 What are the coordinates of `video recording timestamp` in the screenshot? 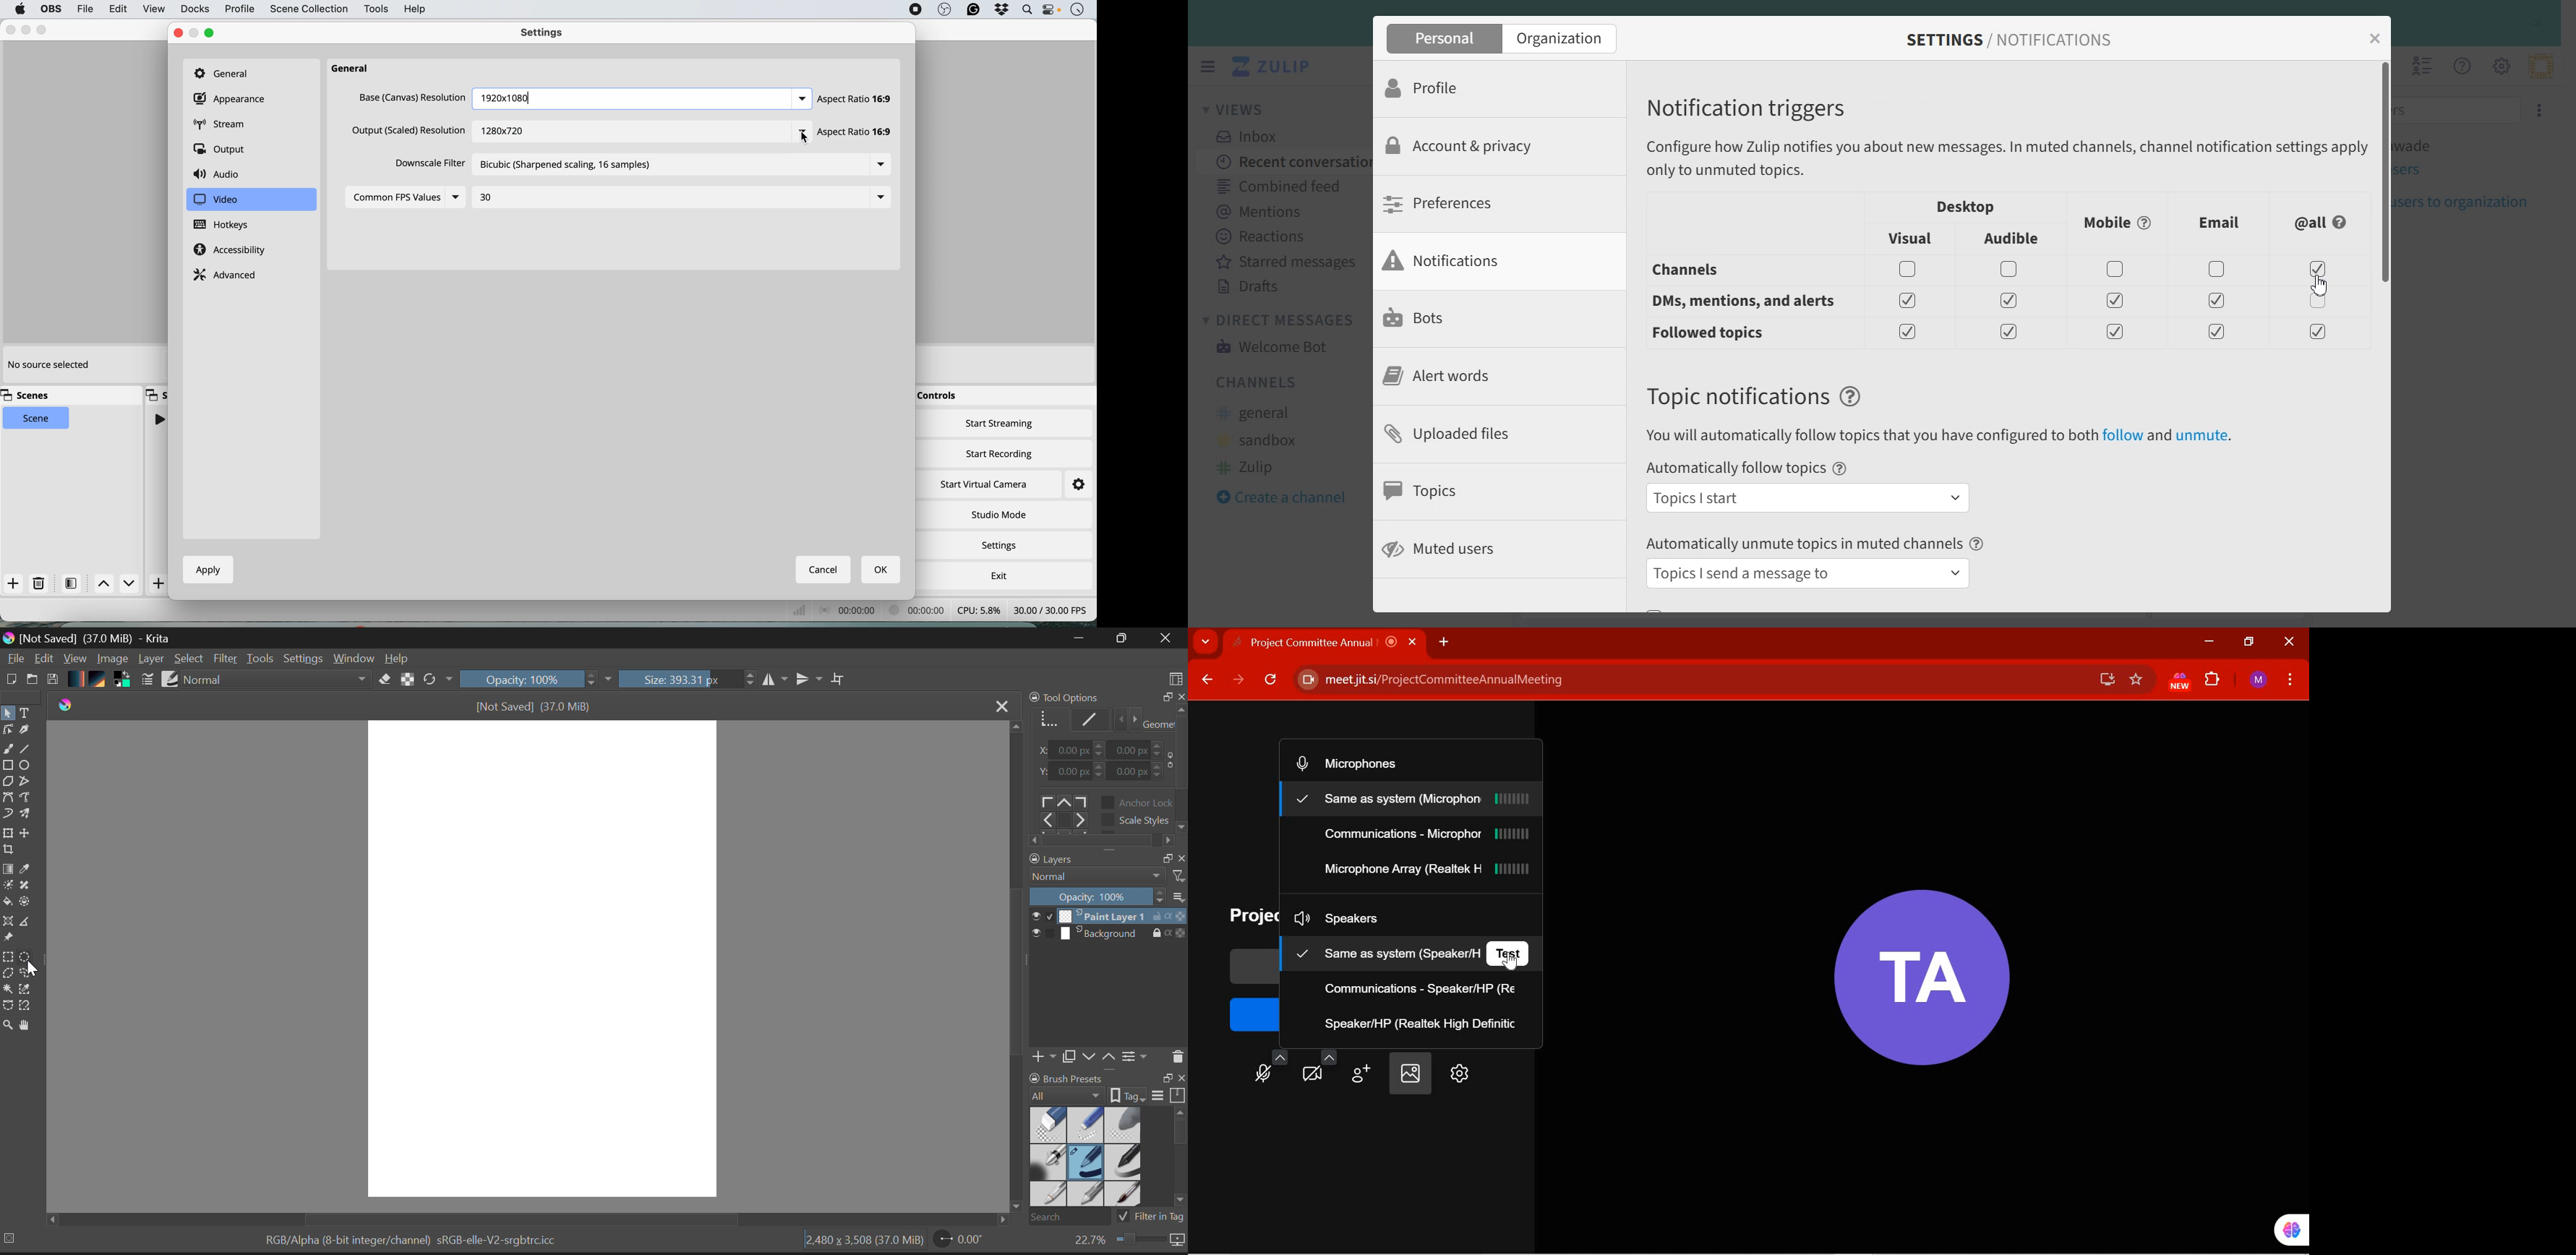 It's located at (919, 611).